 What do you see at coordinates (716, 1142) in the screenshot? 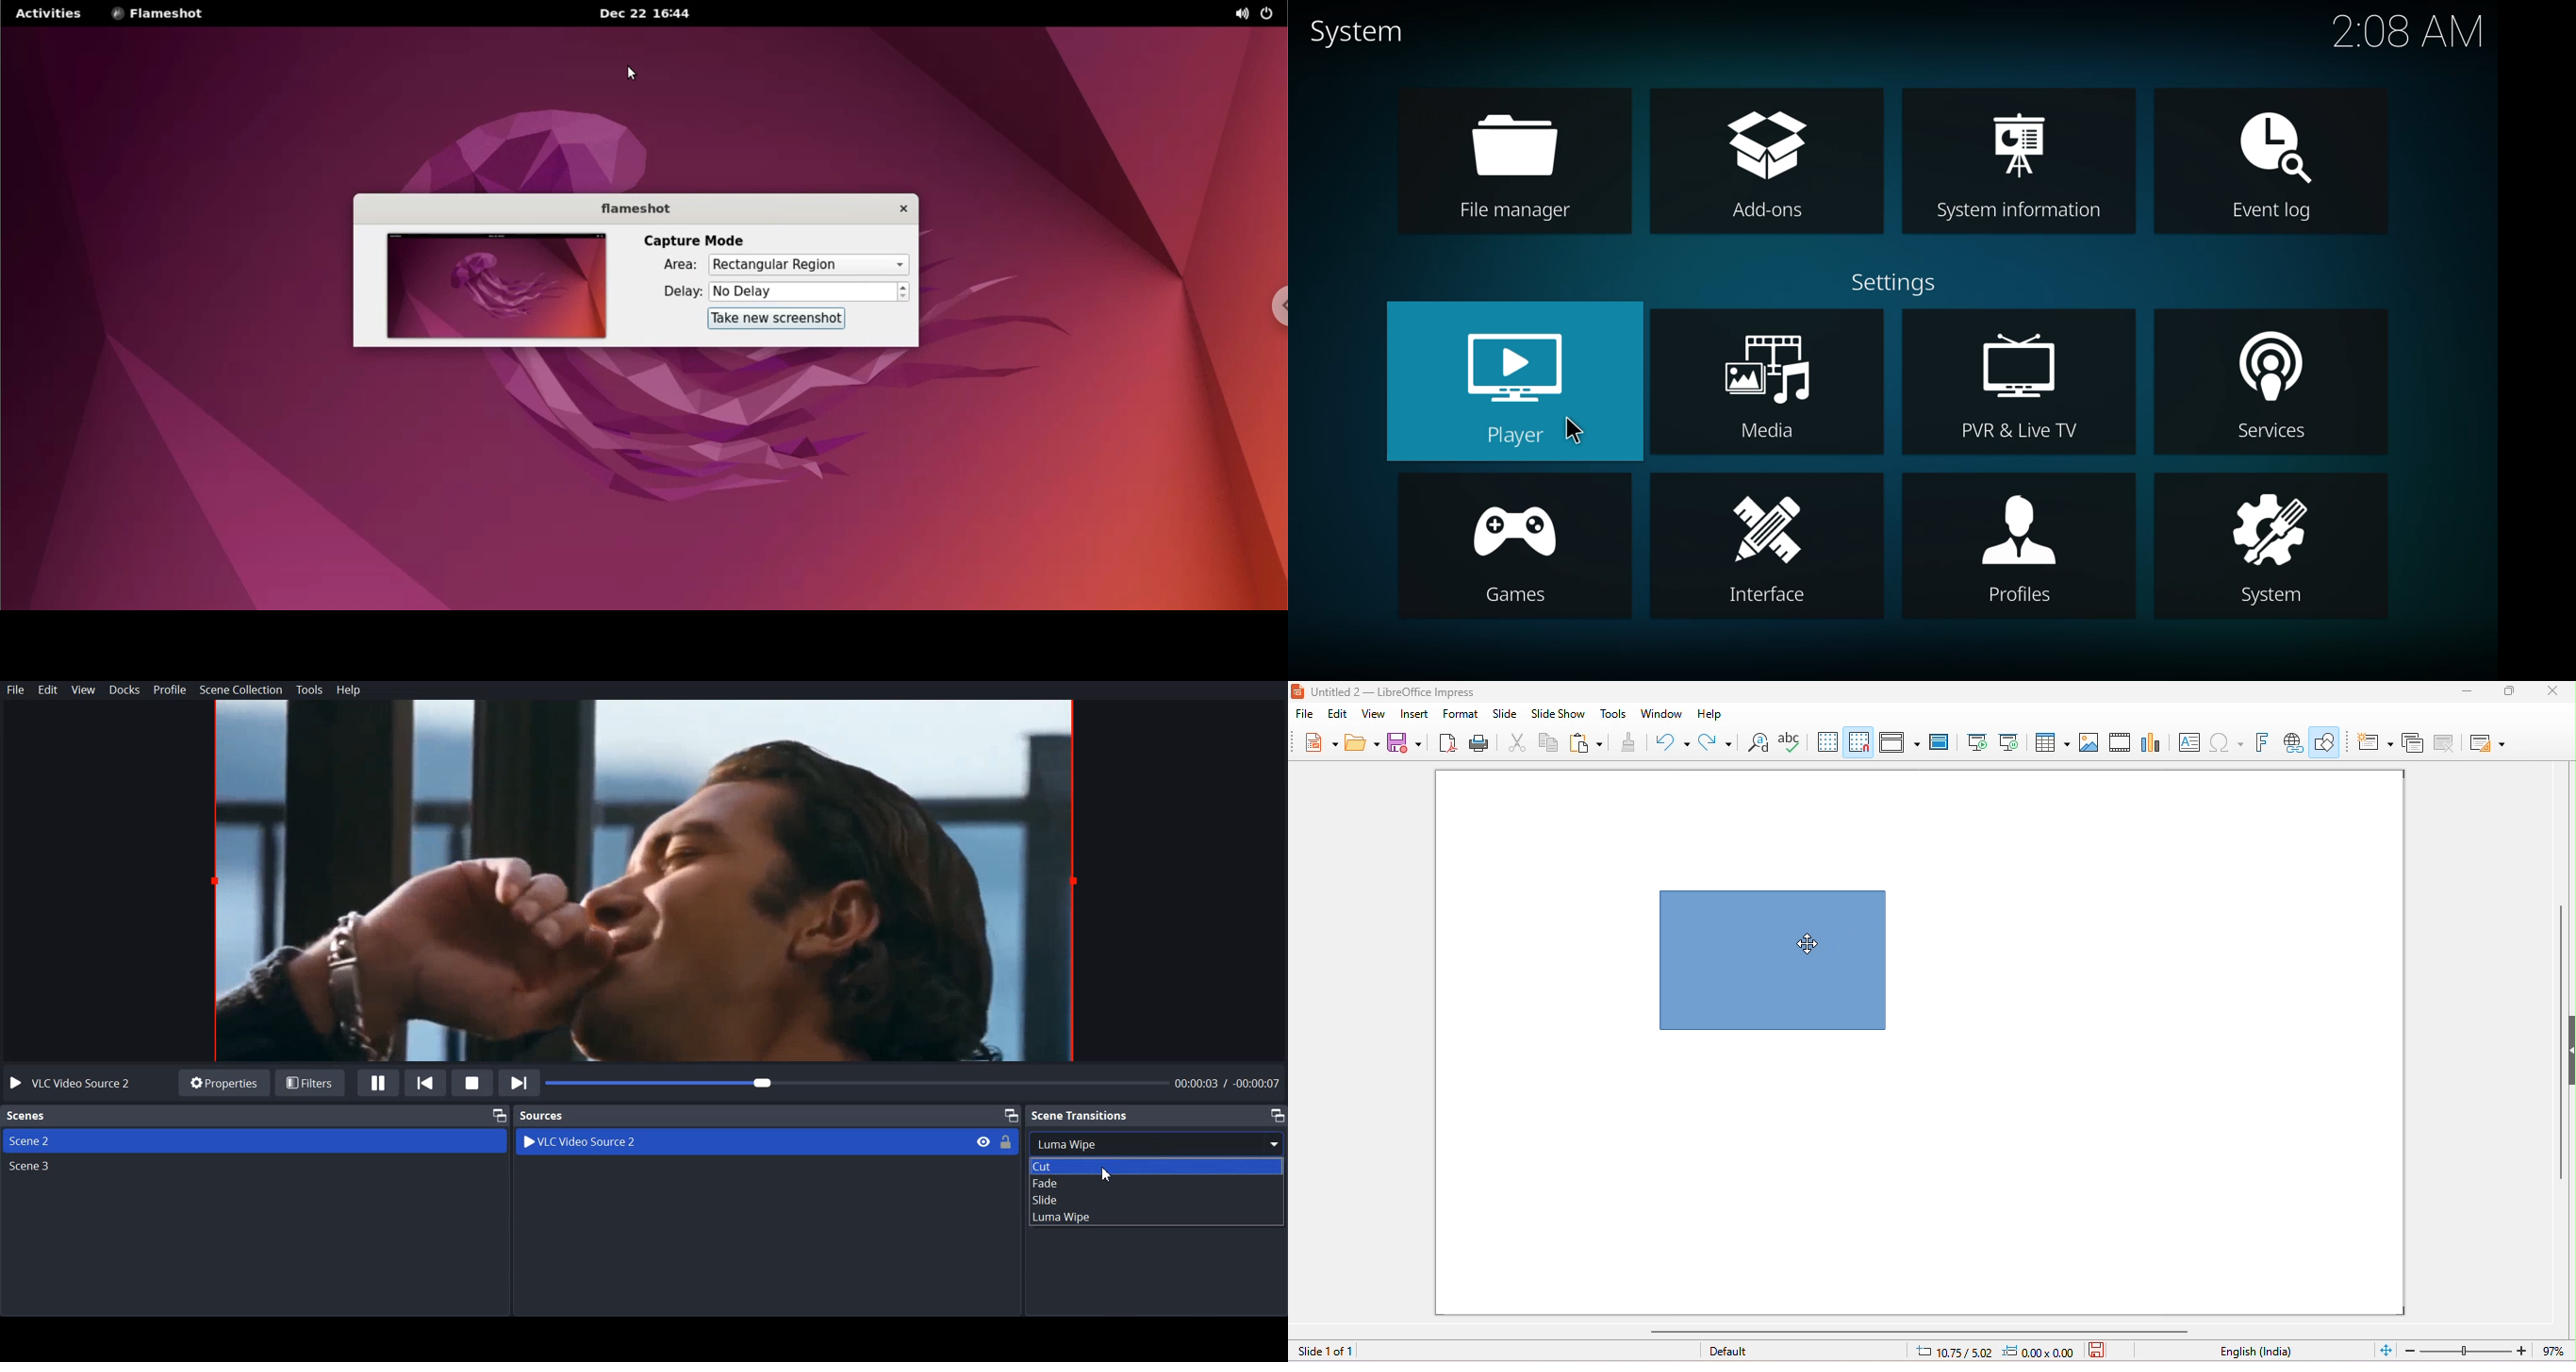
I see `VLC Video Source` at bounding box center [716, 1142].